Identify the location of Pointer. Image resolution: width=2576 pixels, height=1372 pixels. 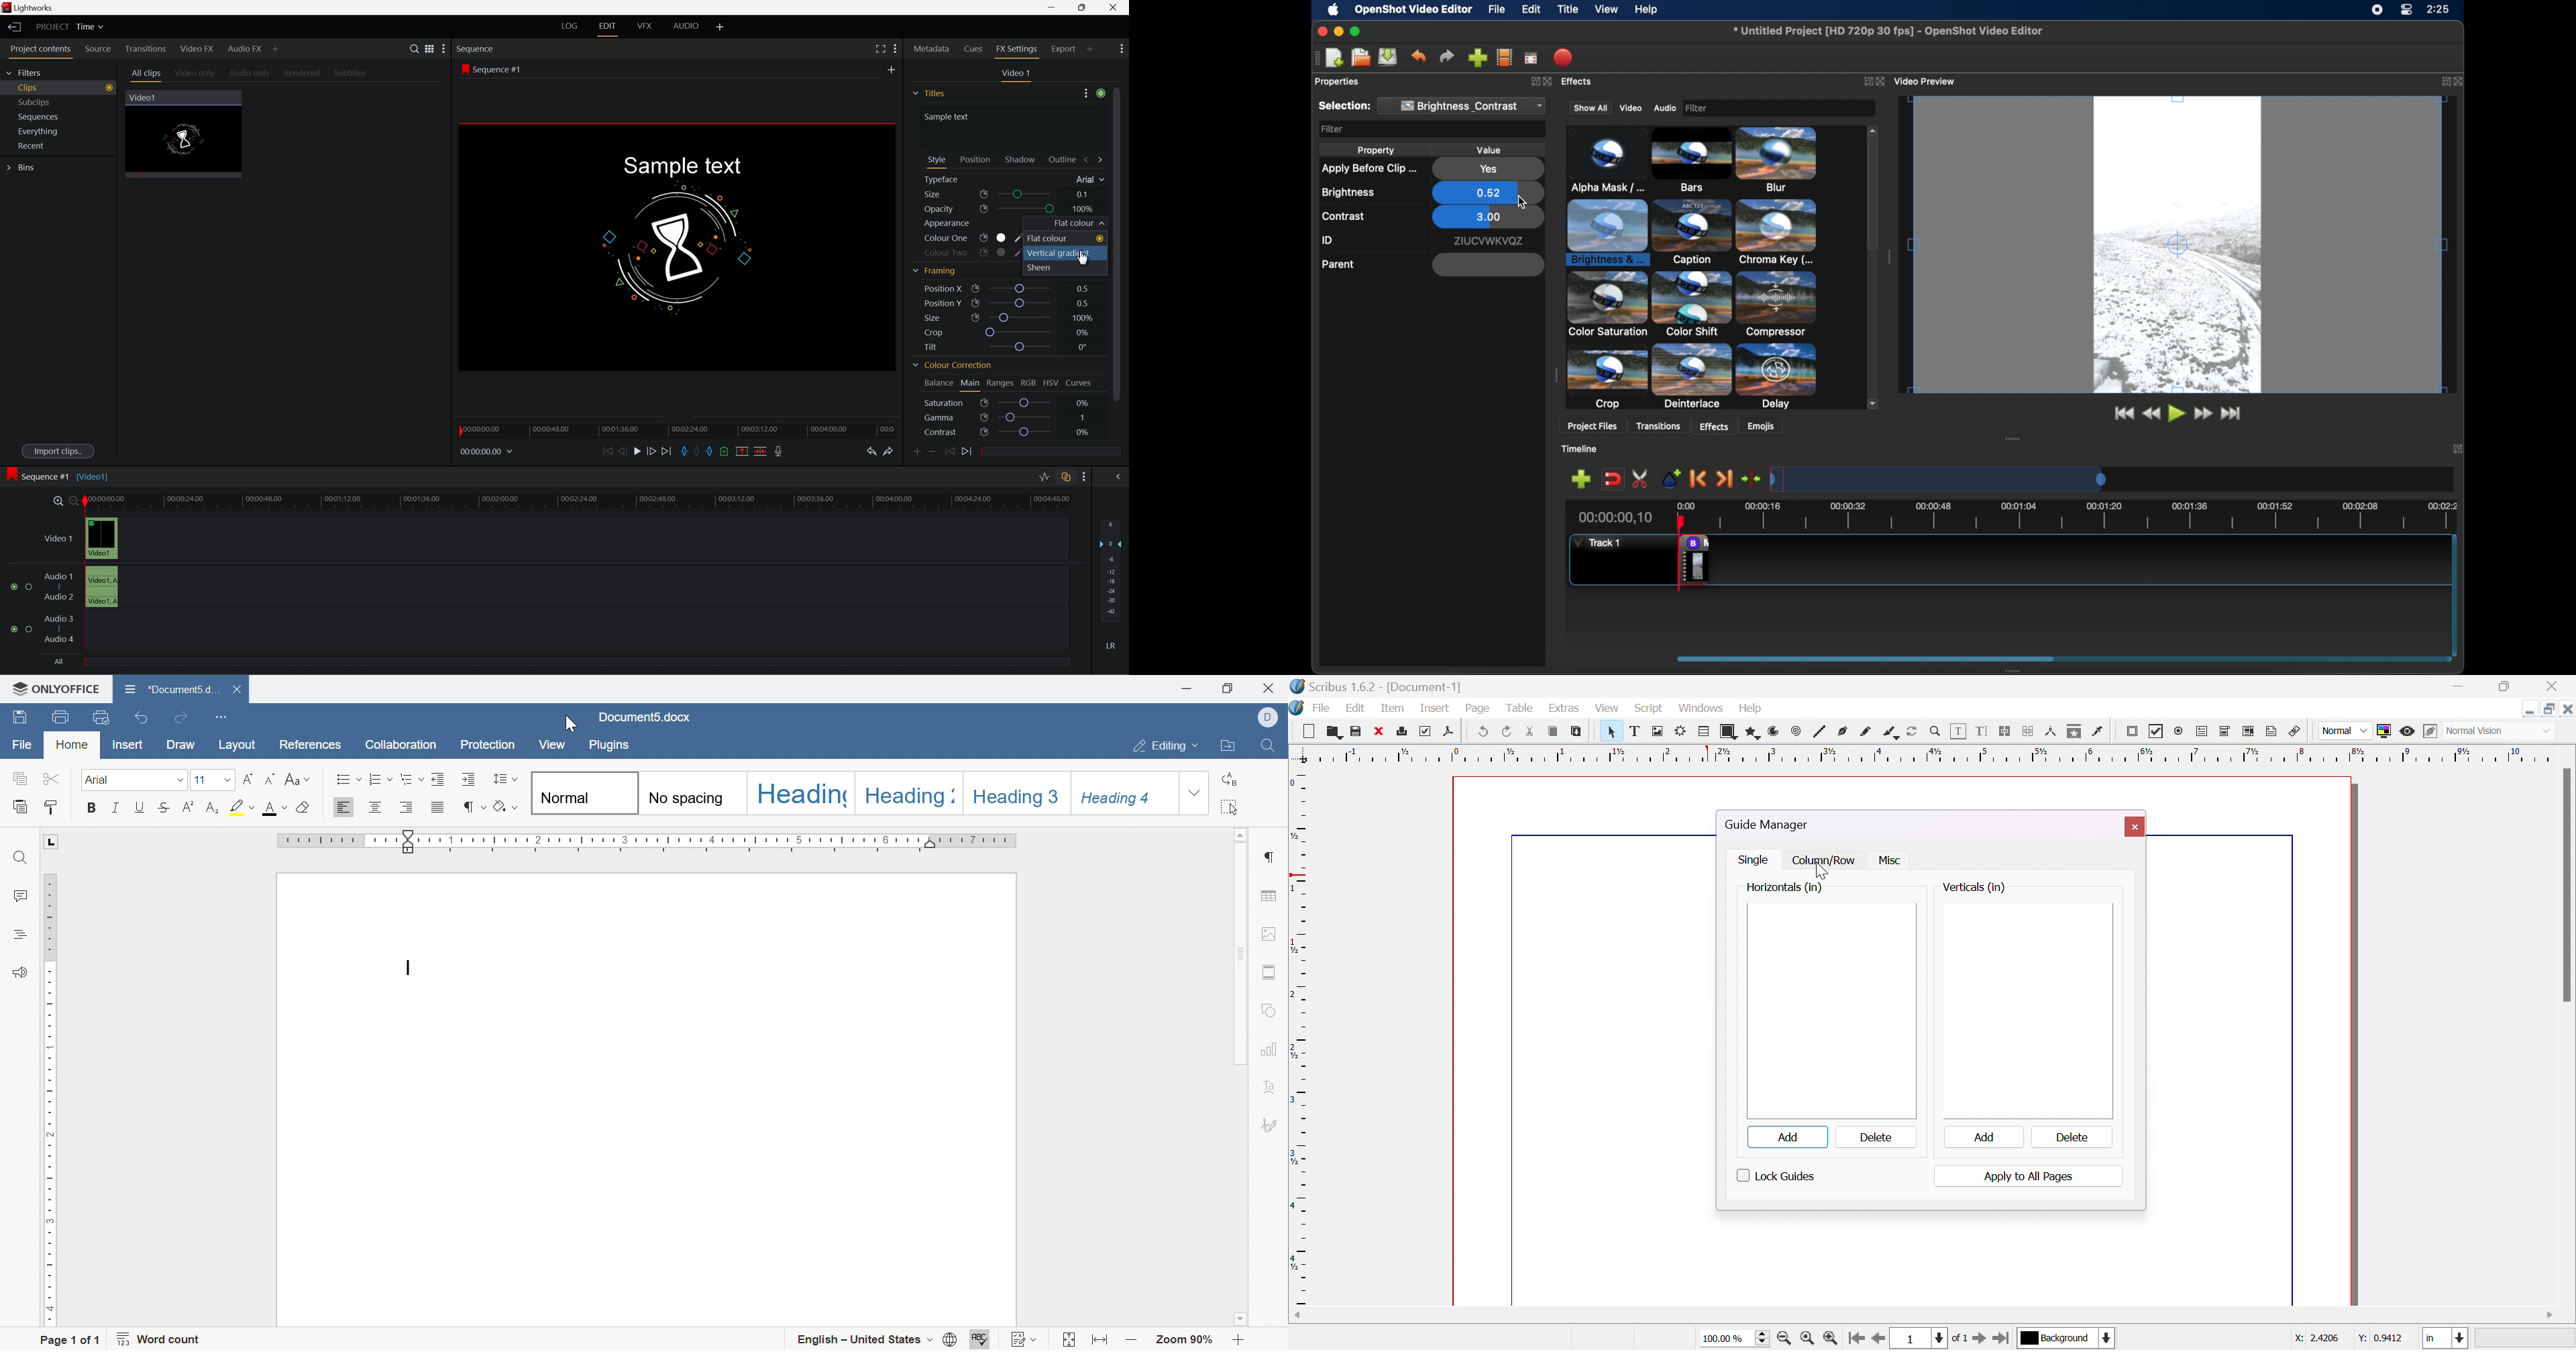
(1607, 731).